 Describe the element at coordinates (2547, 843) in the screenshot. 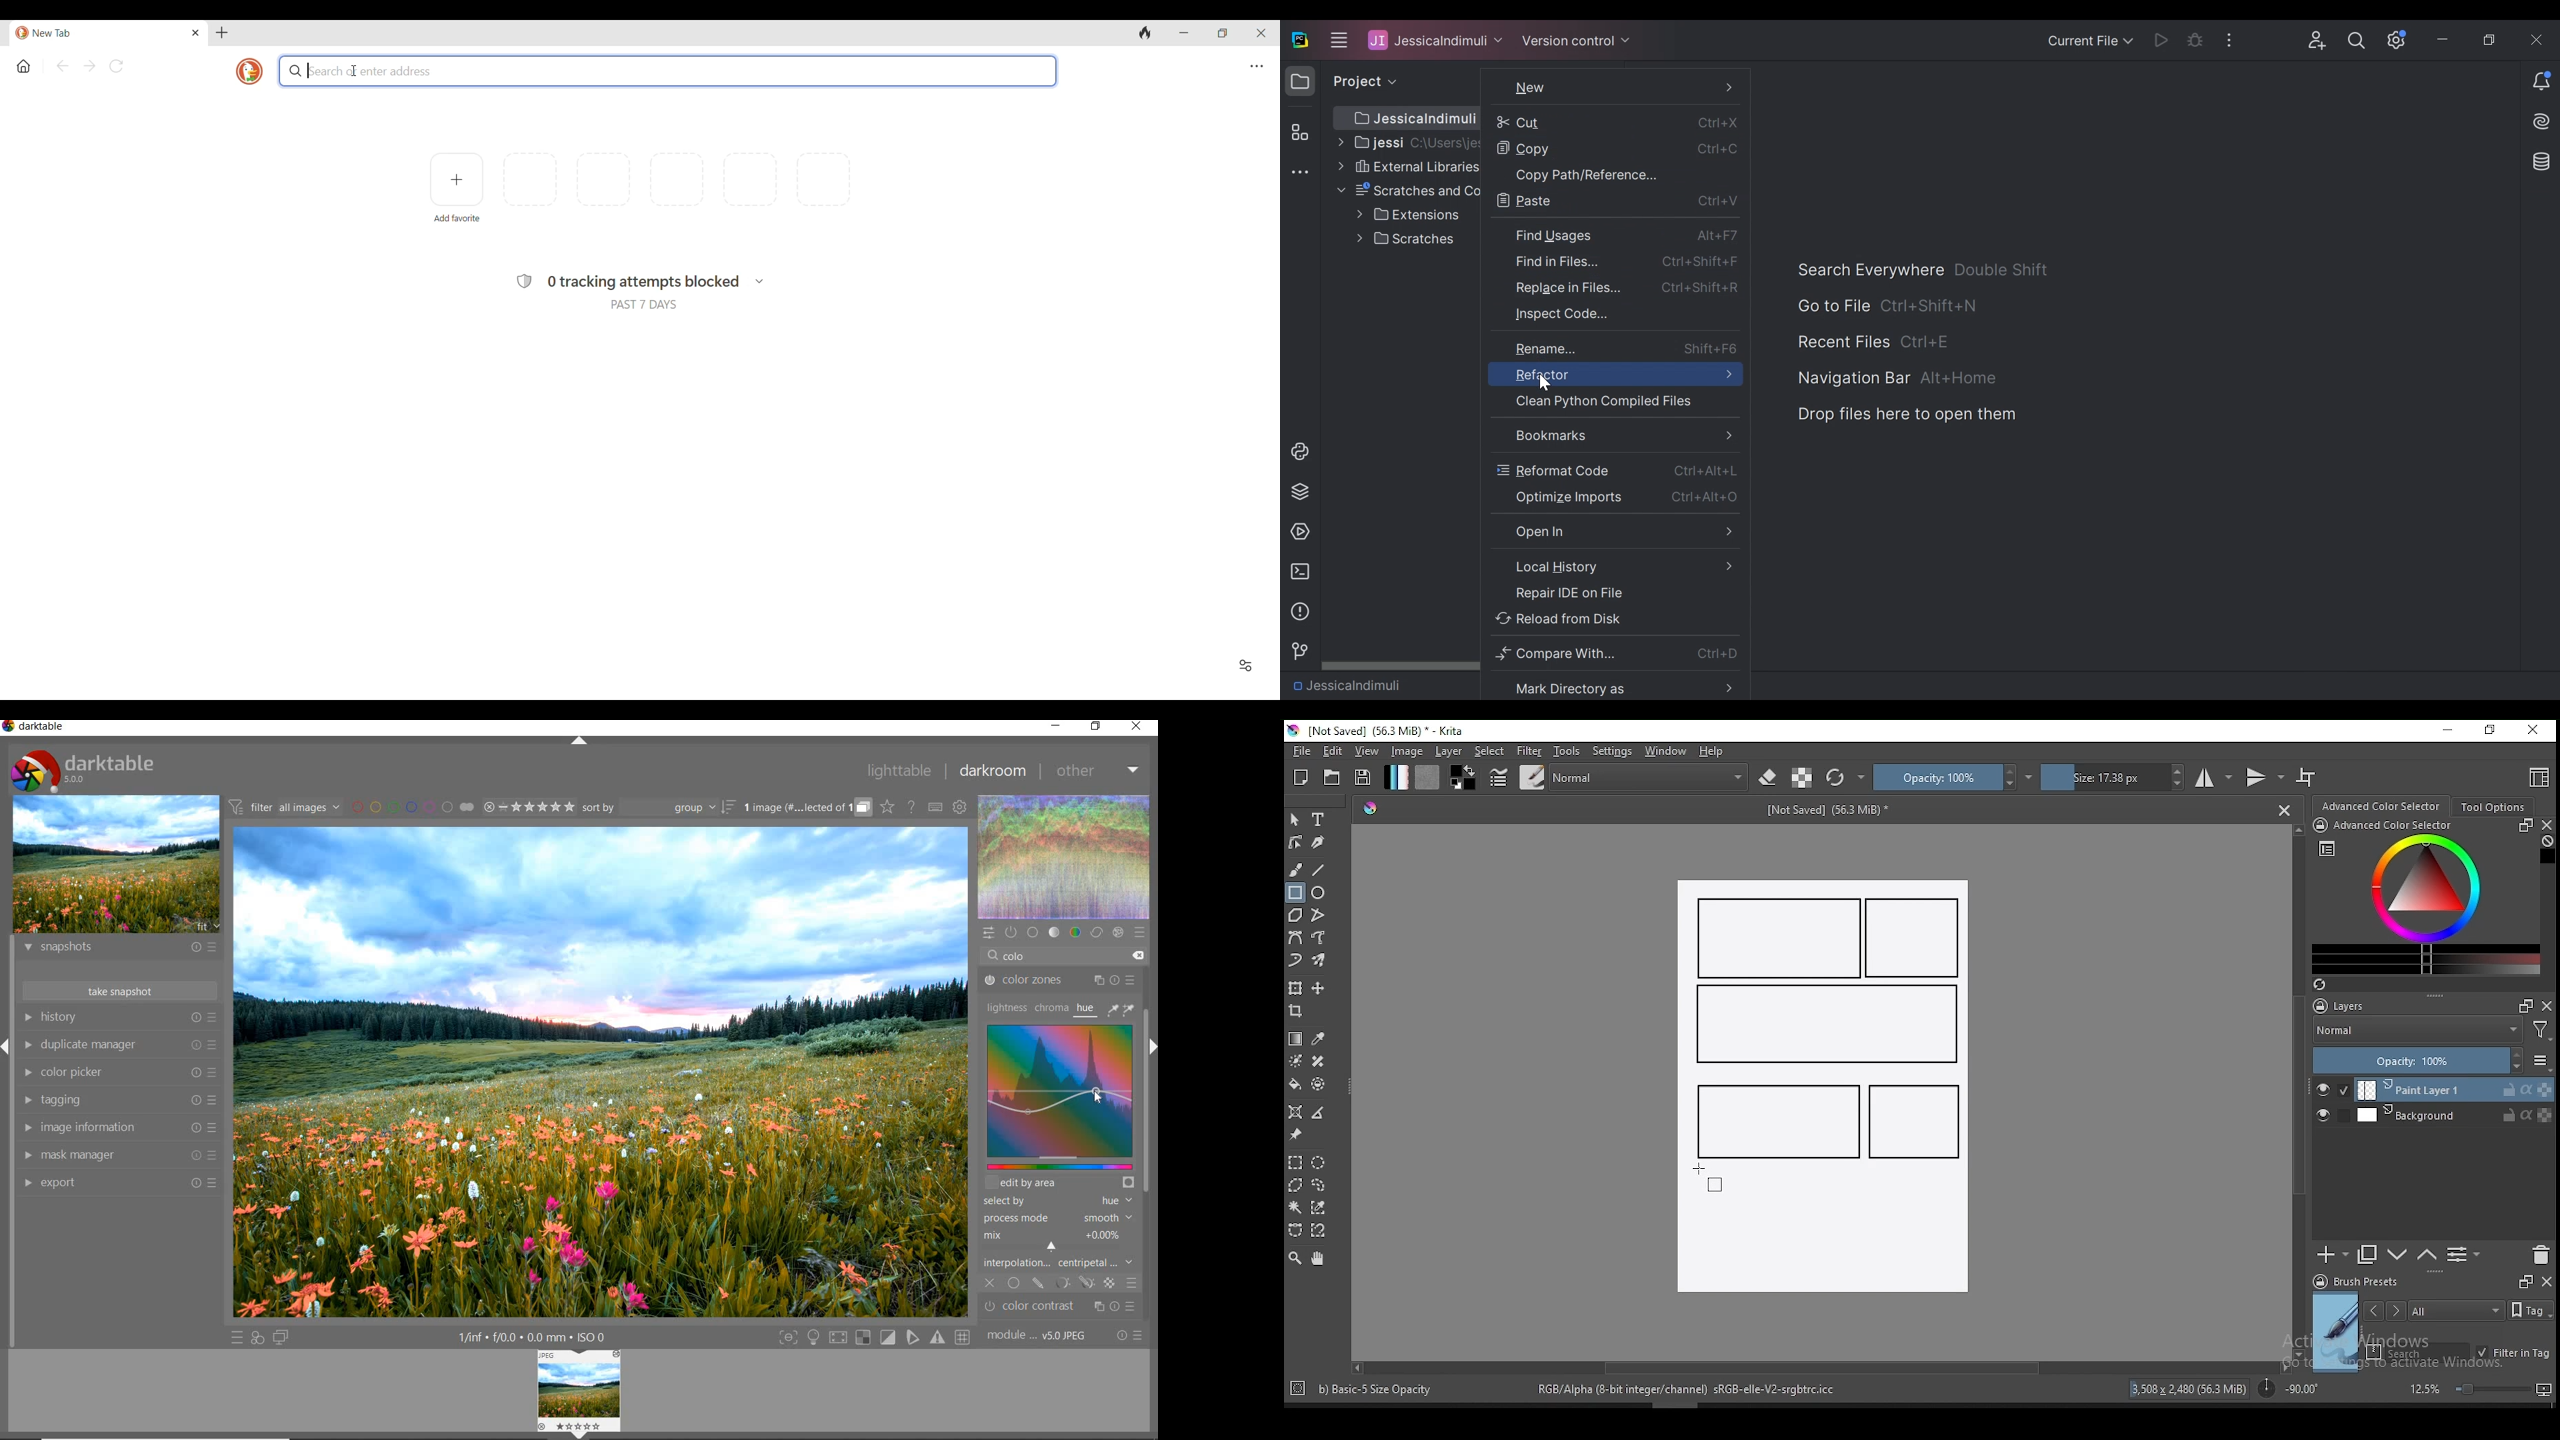

I see `Clear` at that location.